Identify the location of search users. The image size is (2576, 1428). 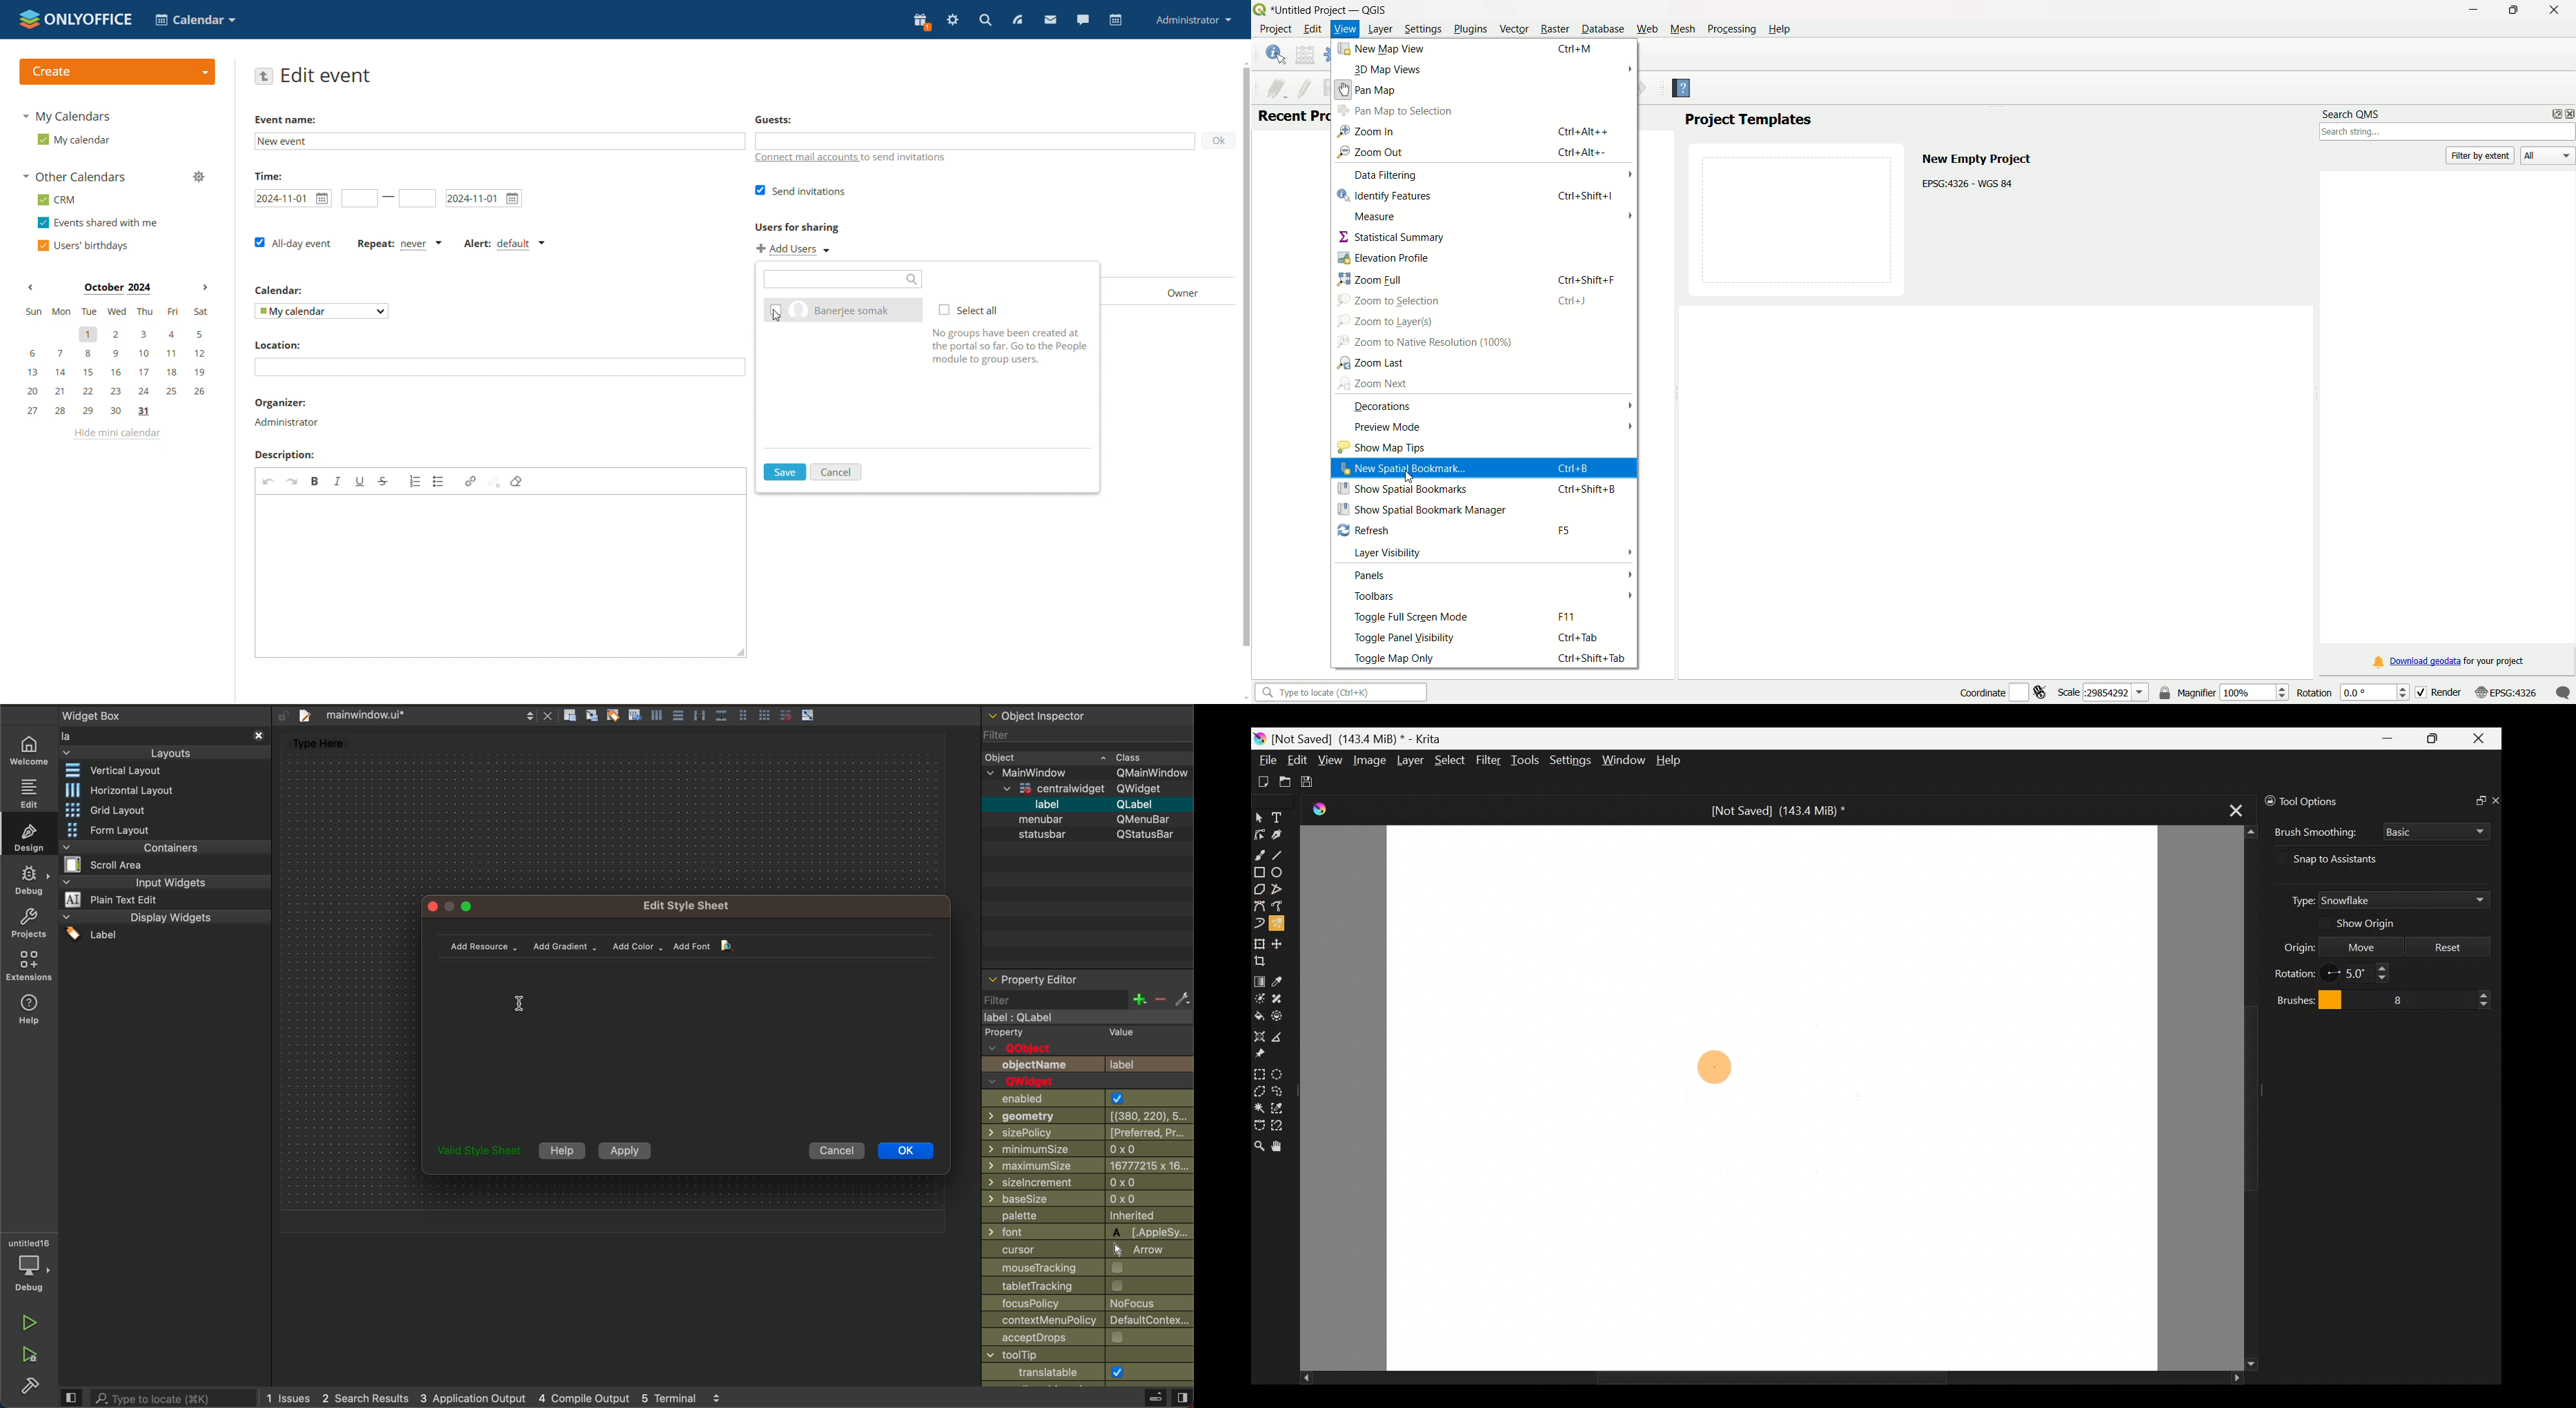
(843, 279).